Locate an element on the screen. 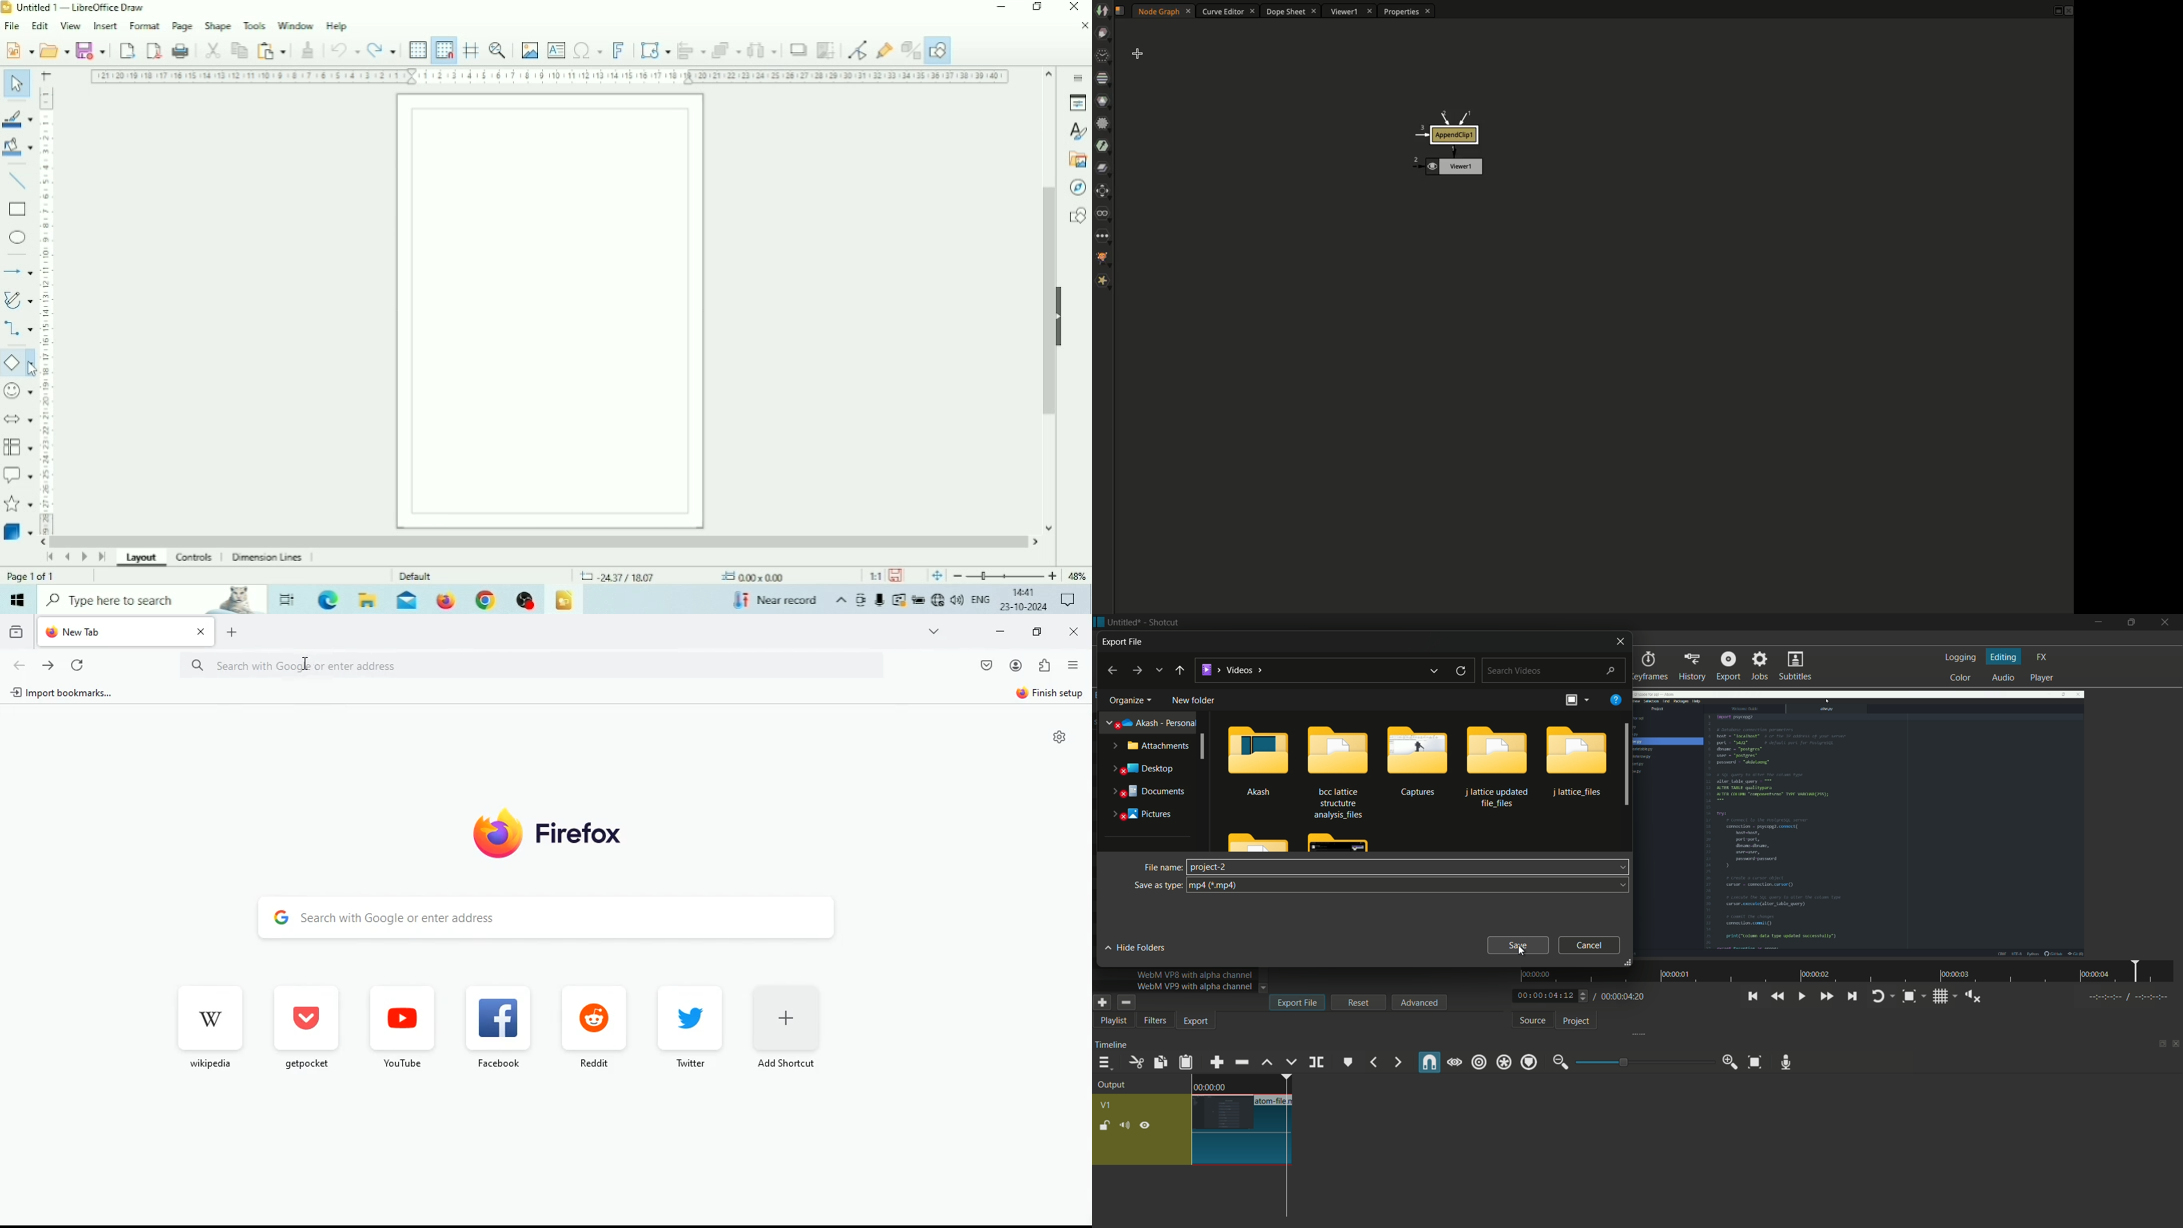 This screenshot has height=1232, width=2184. create or edit marker is located at coordinates (1347, 1063).